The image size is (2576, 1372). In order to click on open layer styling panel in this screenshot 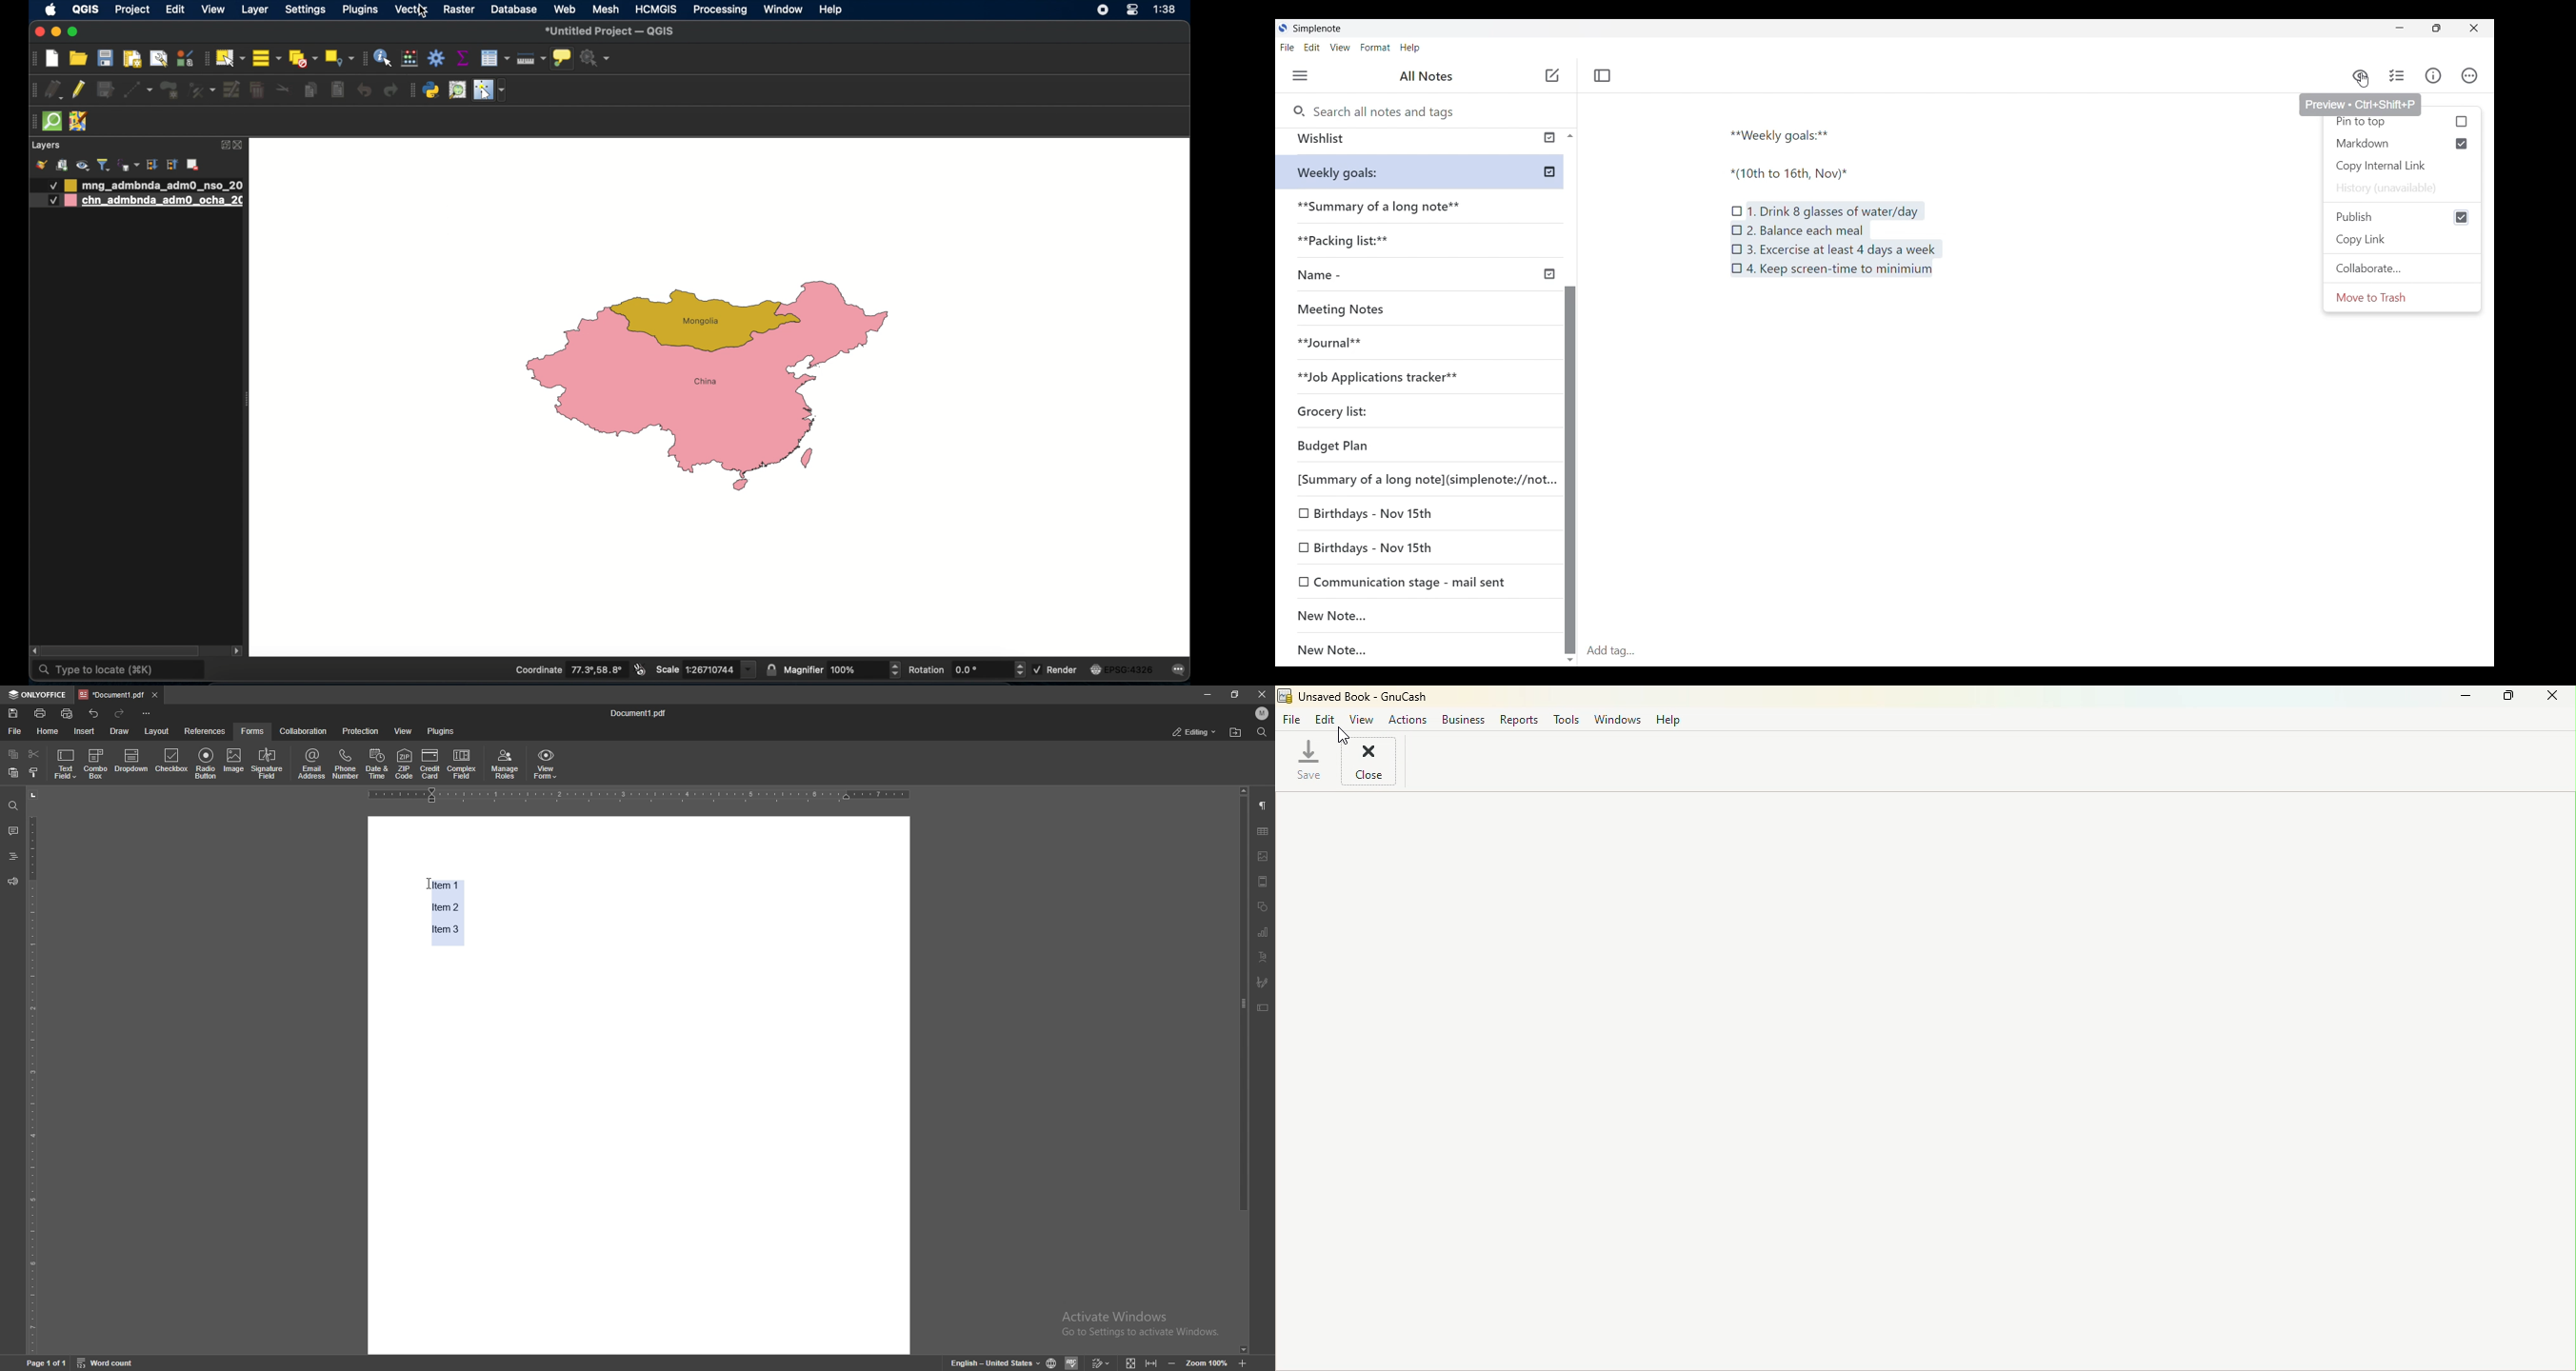, I will do `click(41, 165)`.